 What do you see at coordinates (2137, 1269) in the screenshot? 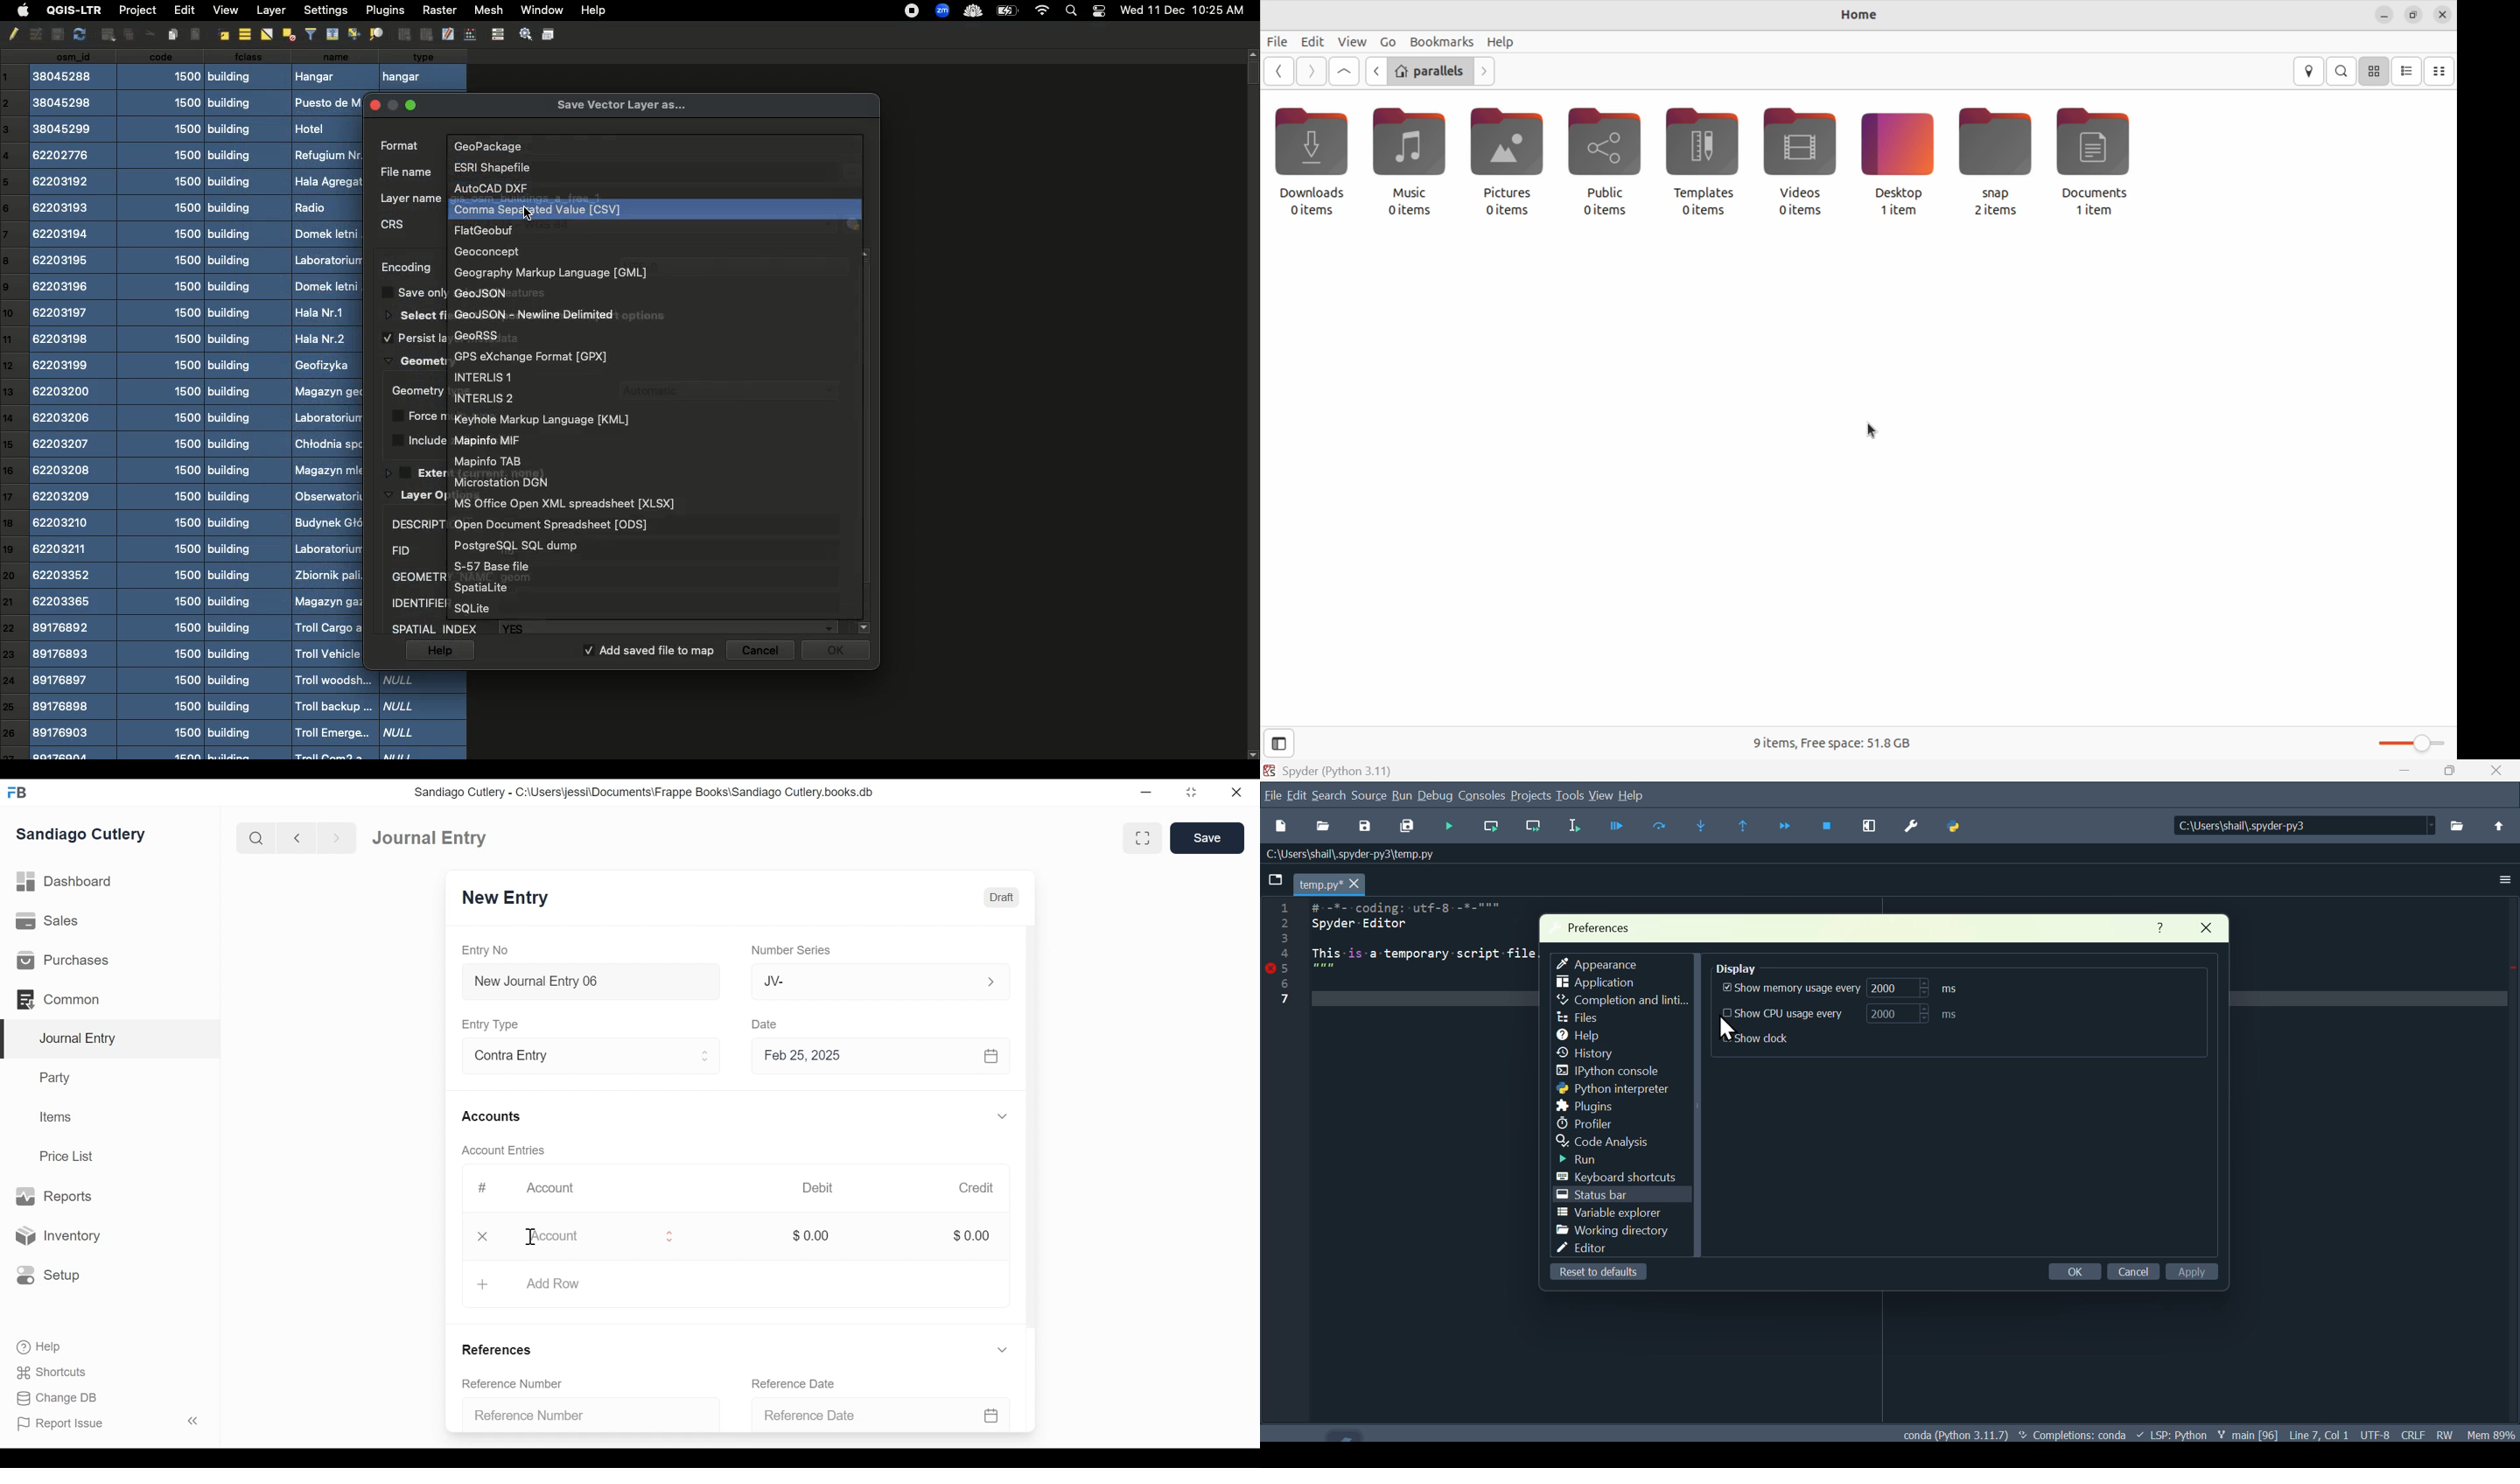
I see `Cancel` at bounding box center [2137, 1269].